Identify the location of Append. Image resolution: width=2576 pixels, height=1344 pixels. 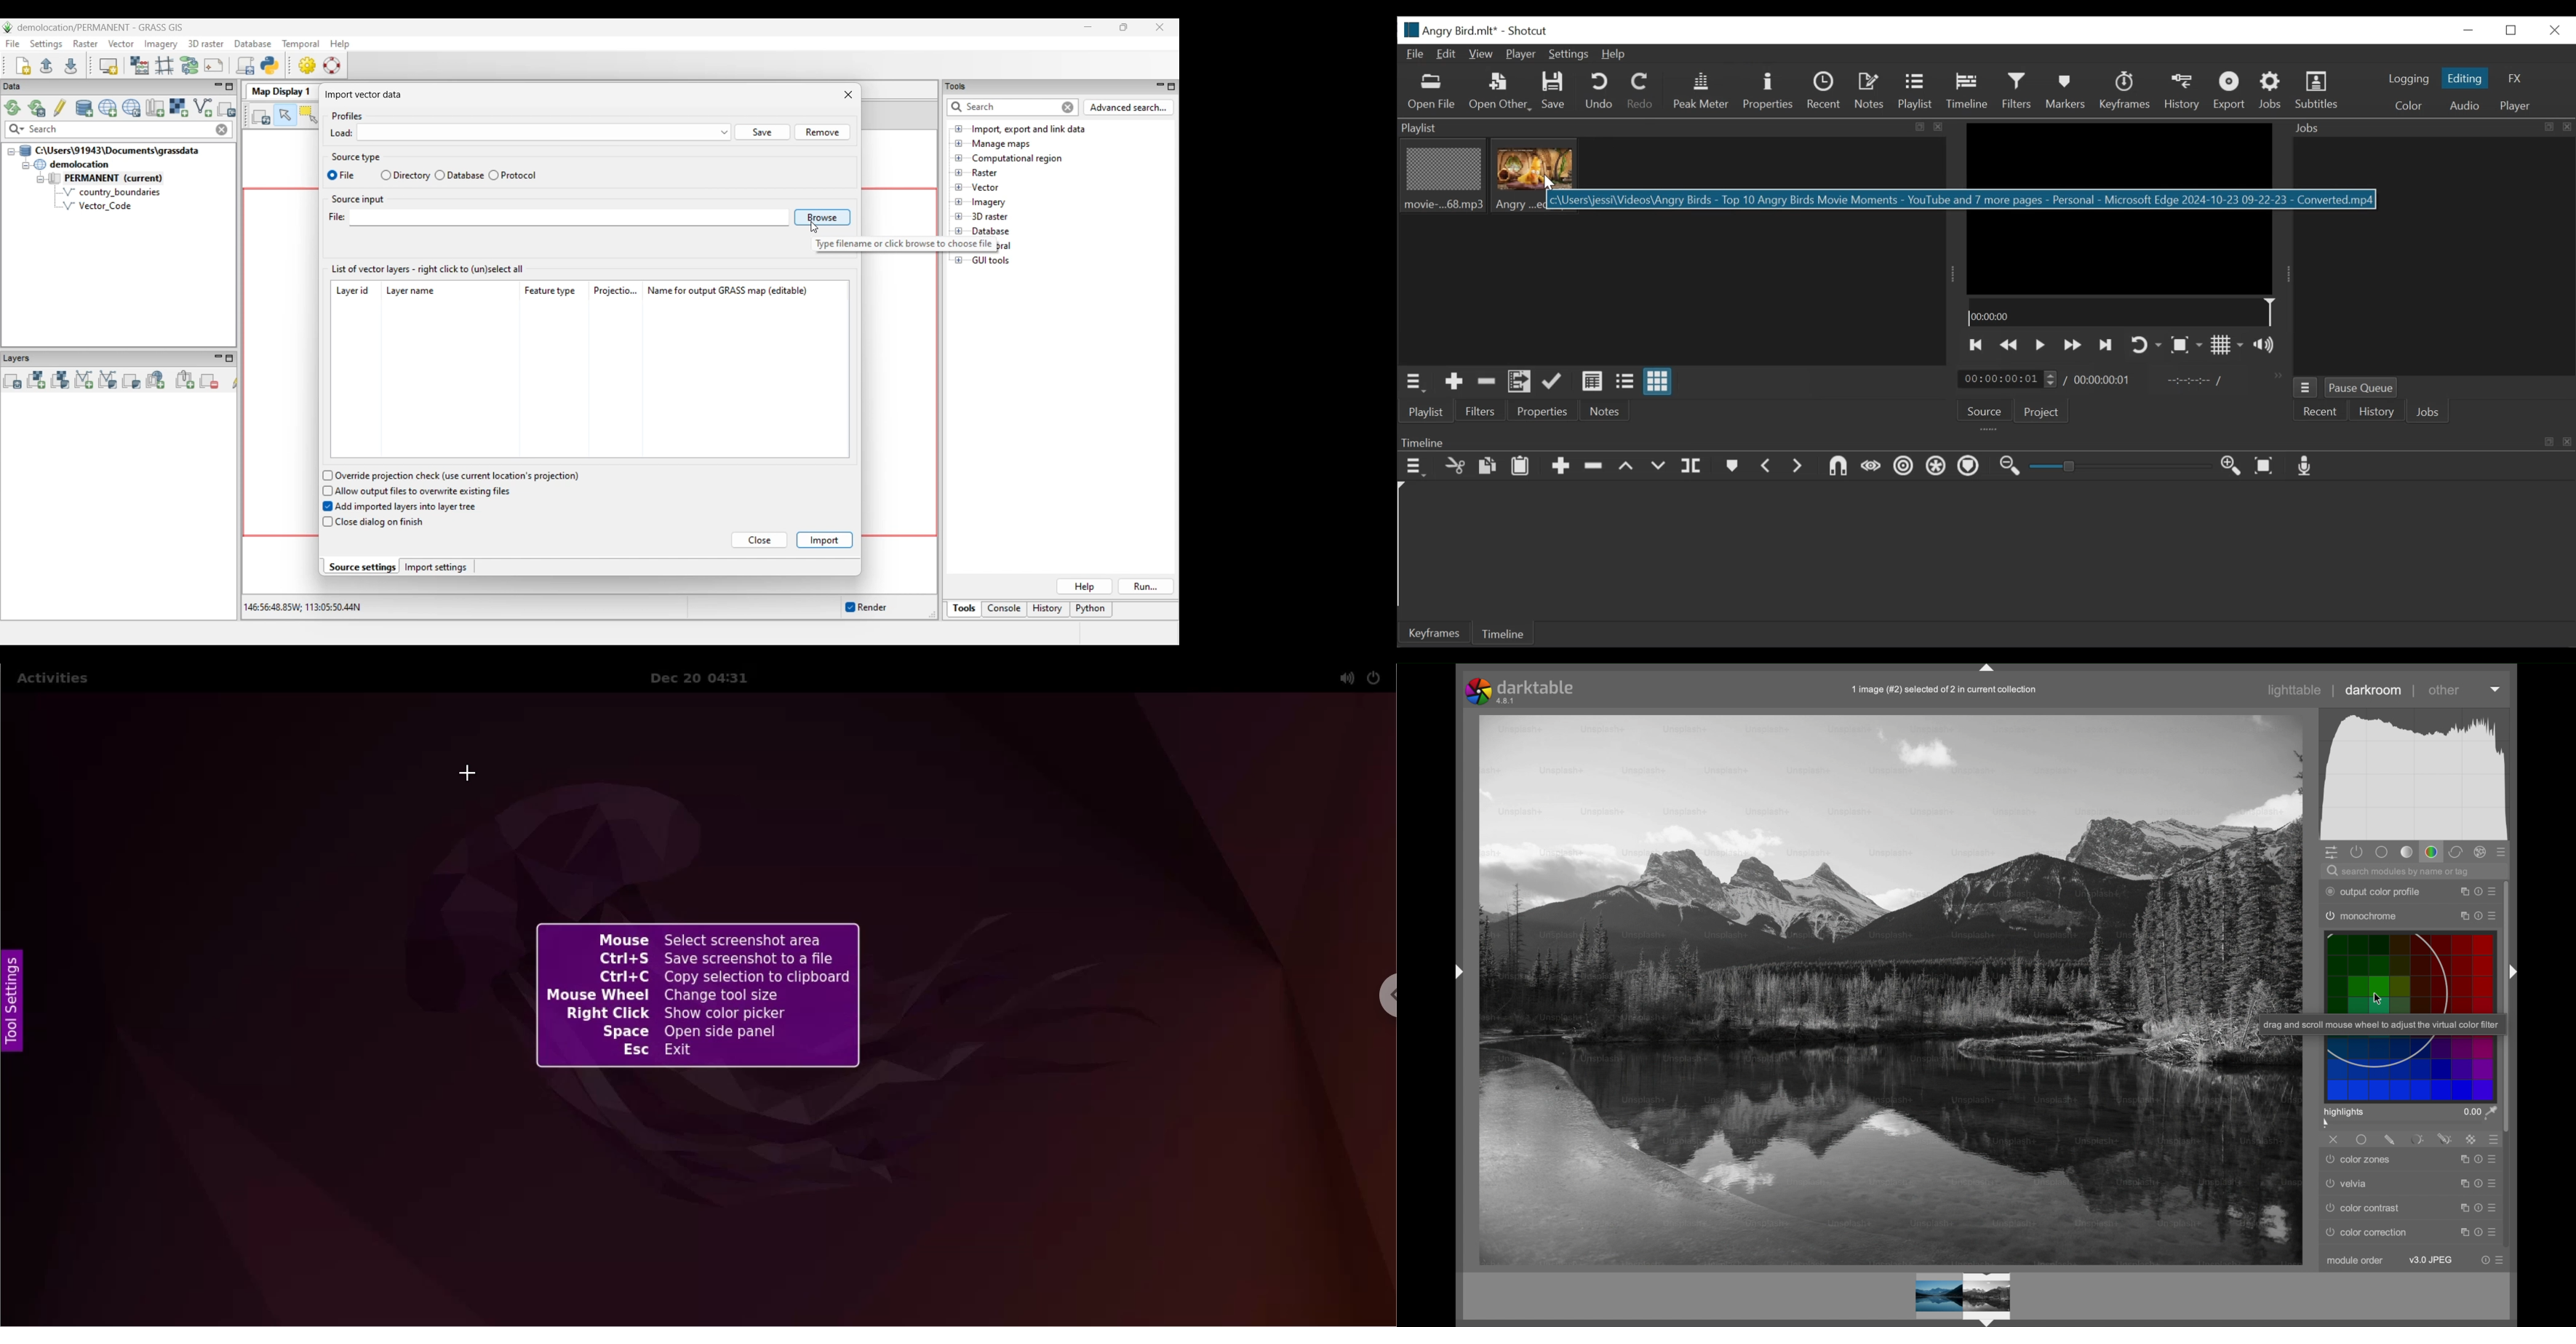
(1560, 467).